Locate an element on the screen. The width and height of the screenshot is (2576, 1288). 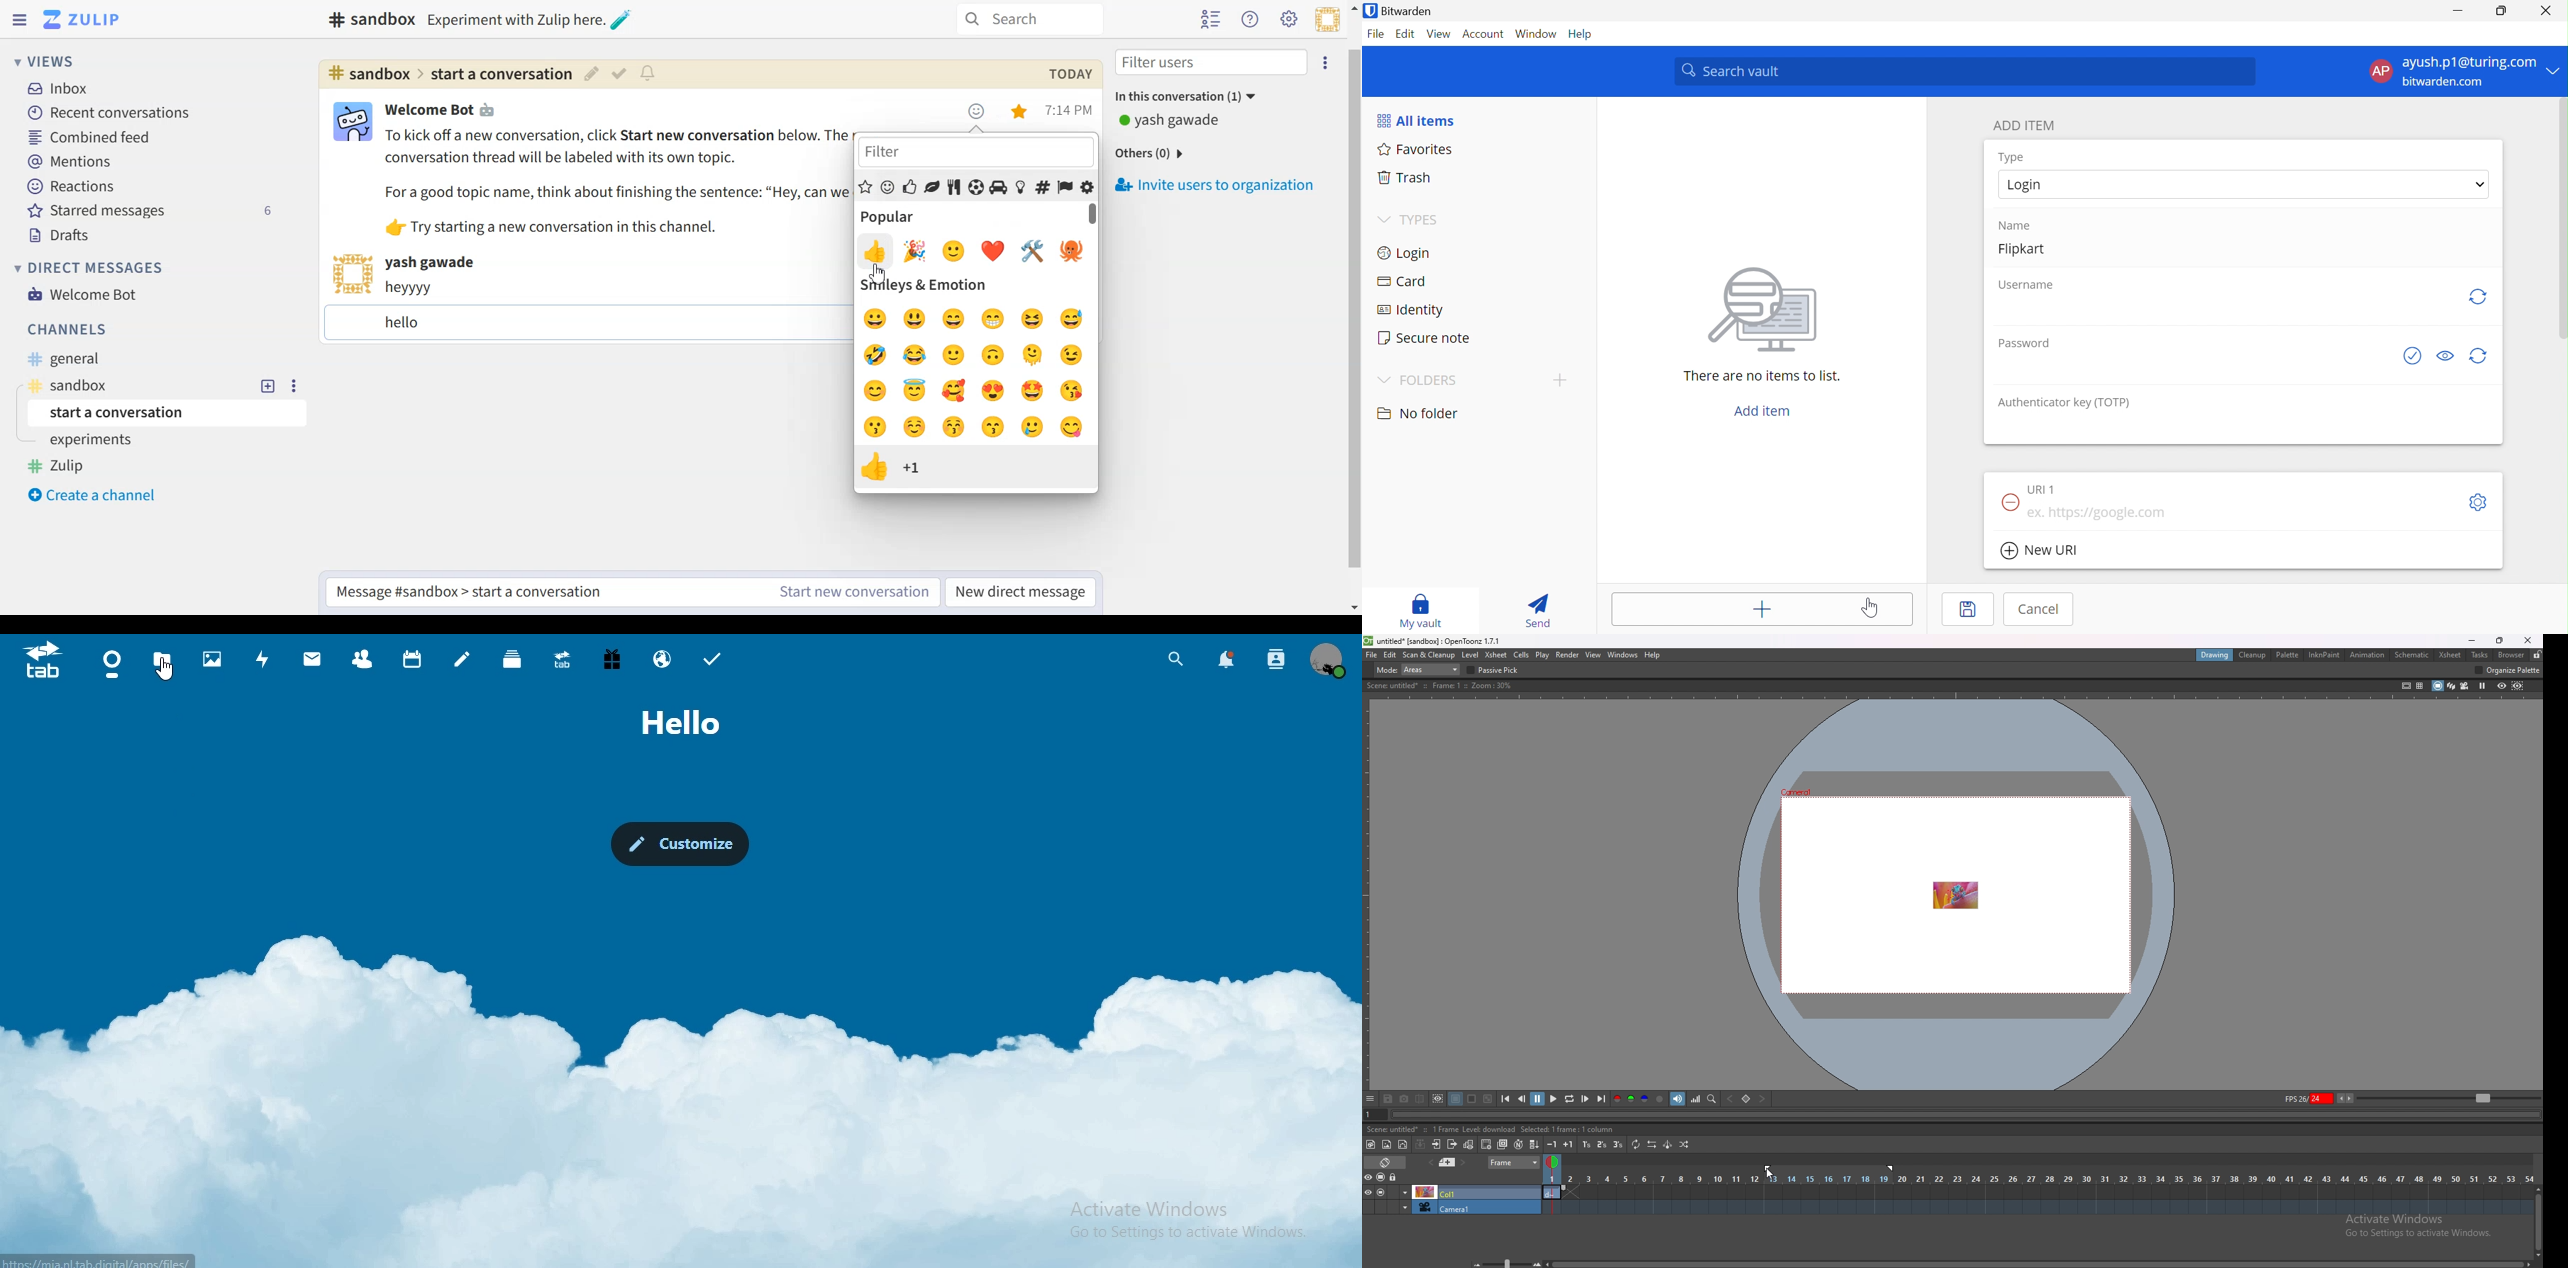
Drop Down is located at coordinates (2556, 70).